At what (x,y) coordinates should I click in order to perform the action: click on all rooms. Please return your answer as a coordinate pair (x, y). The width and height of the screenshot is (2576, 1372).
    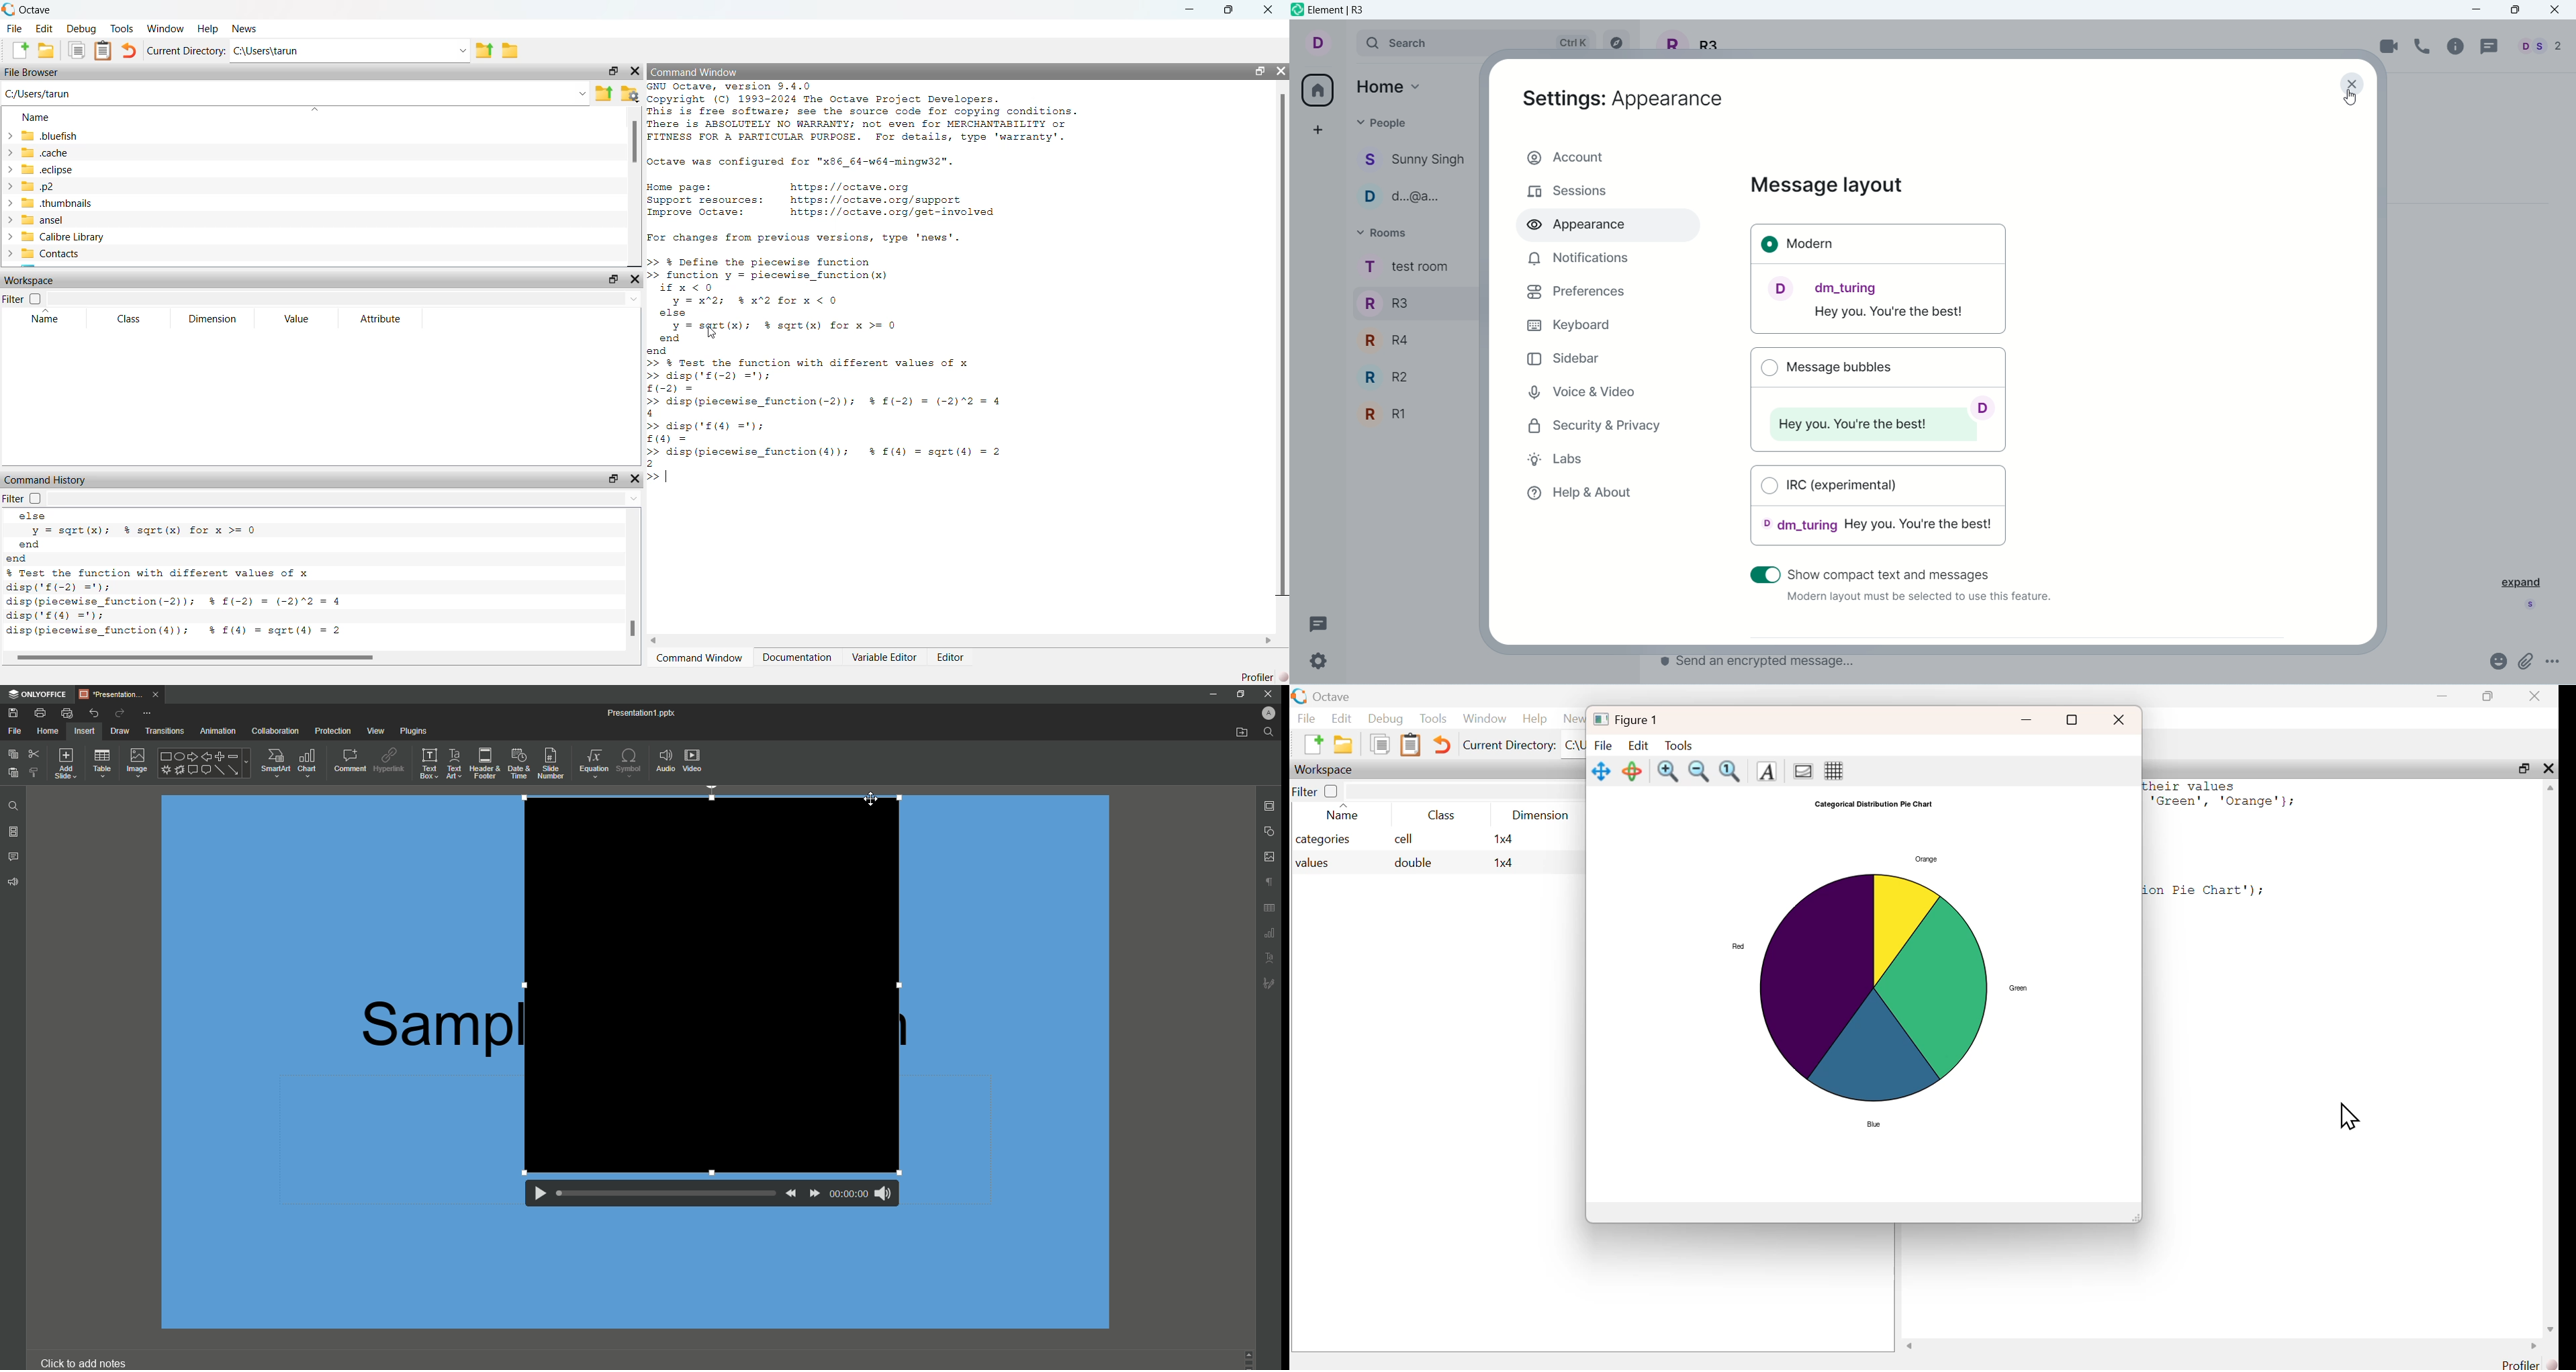
    Looking at the image, I should click on (1314, 90).